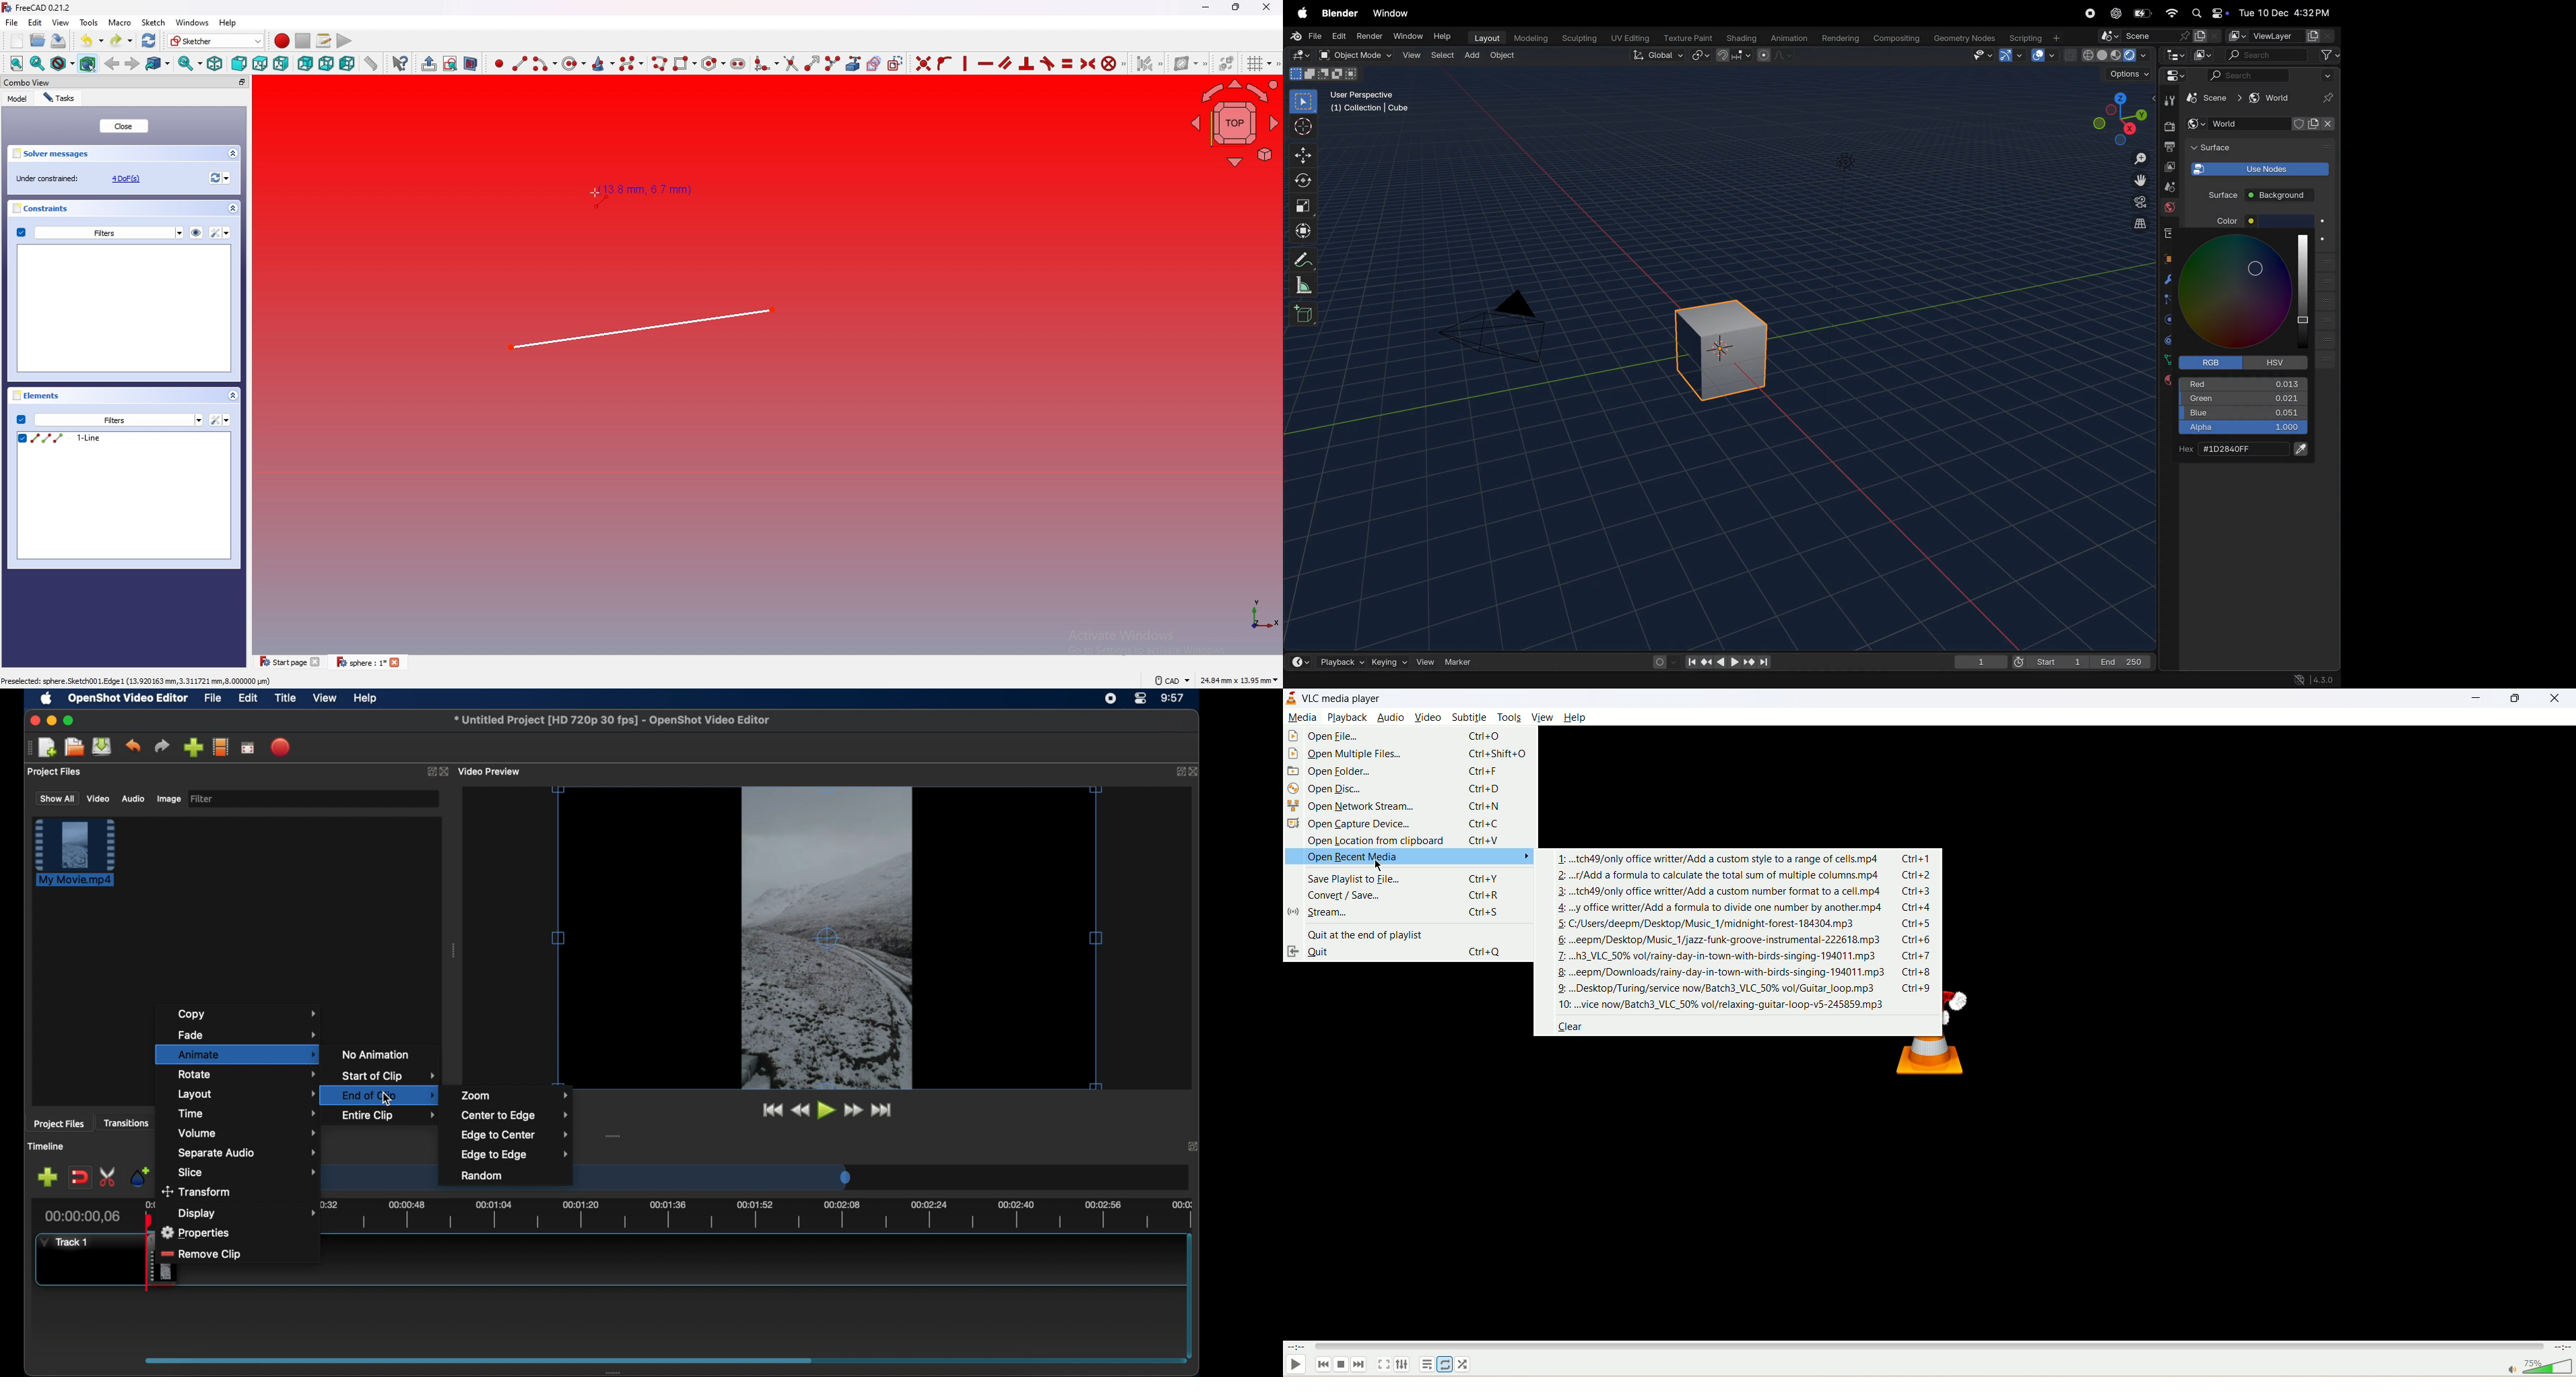  Describe the element at coordinates (1920, 859) in the screenshot. I see `ctrl+1` at that location.